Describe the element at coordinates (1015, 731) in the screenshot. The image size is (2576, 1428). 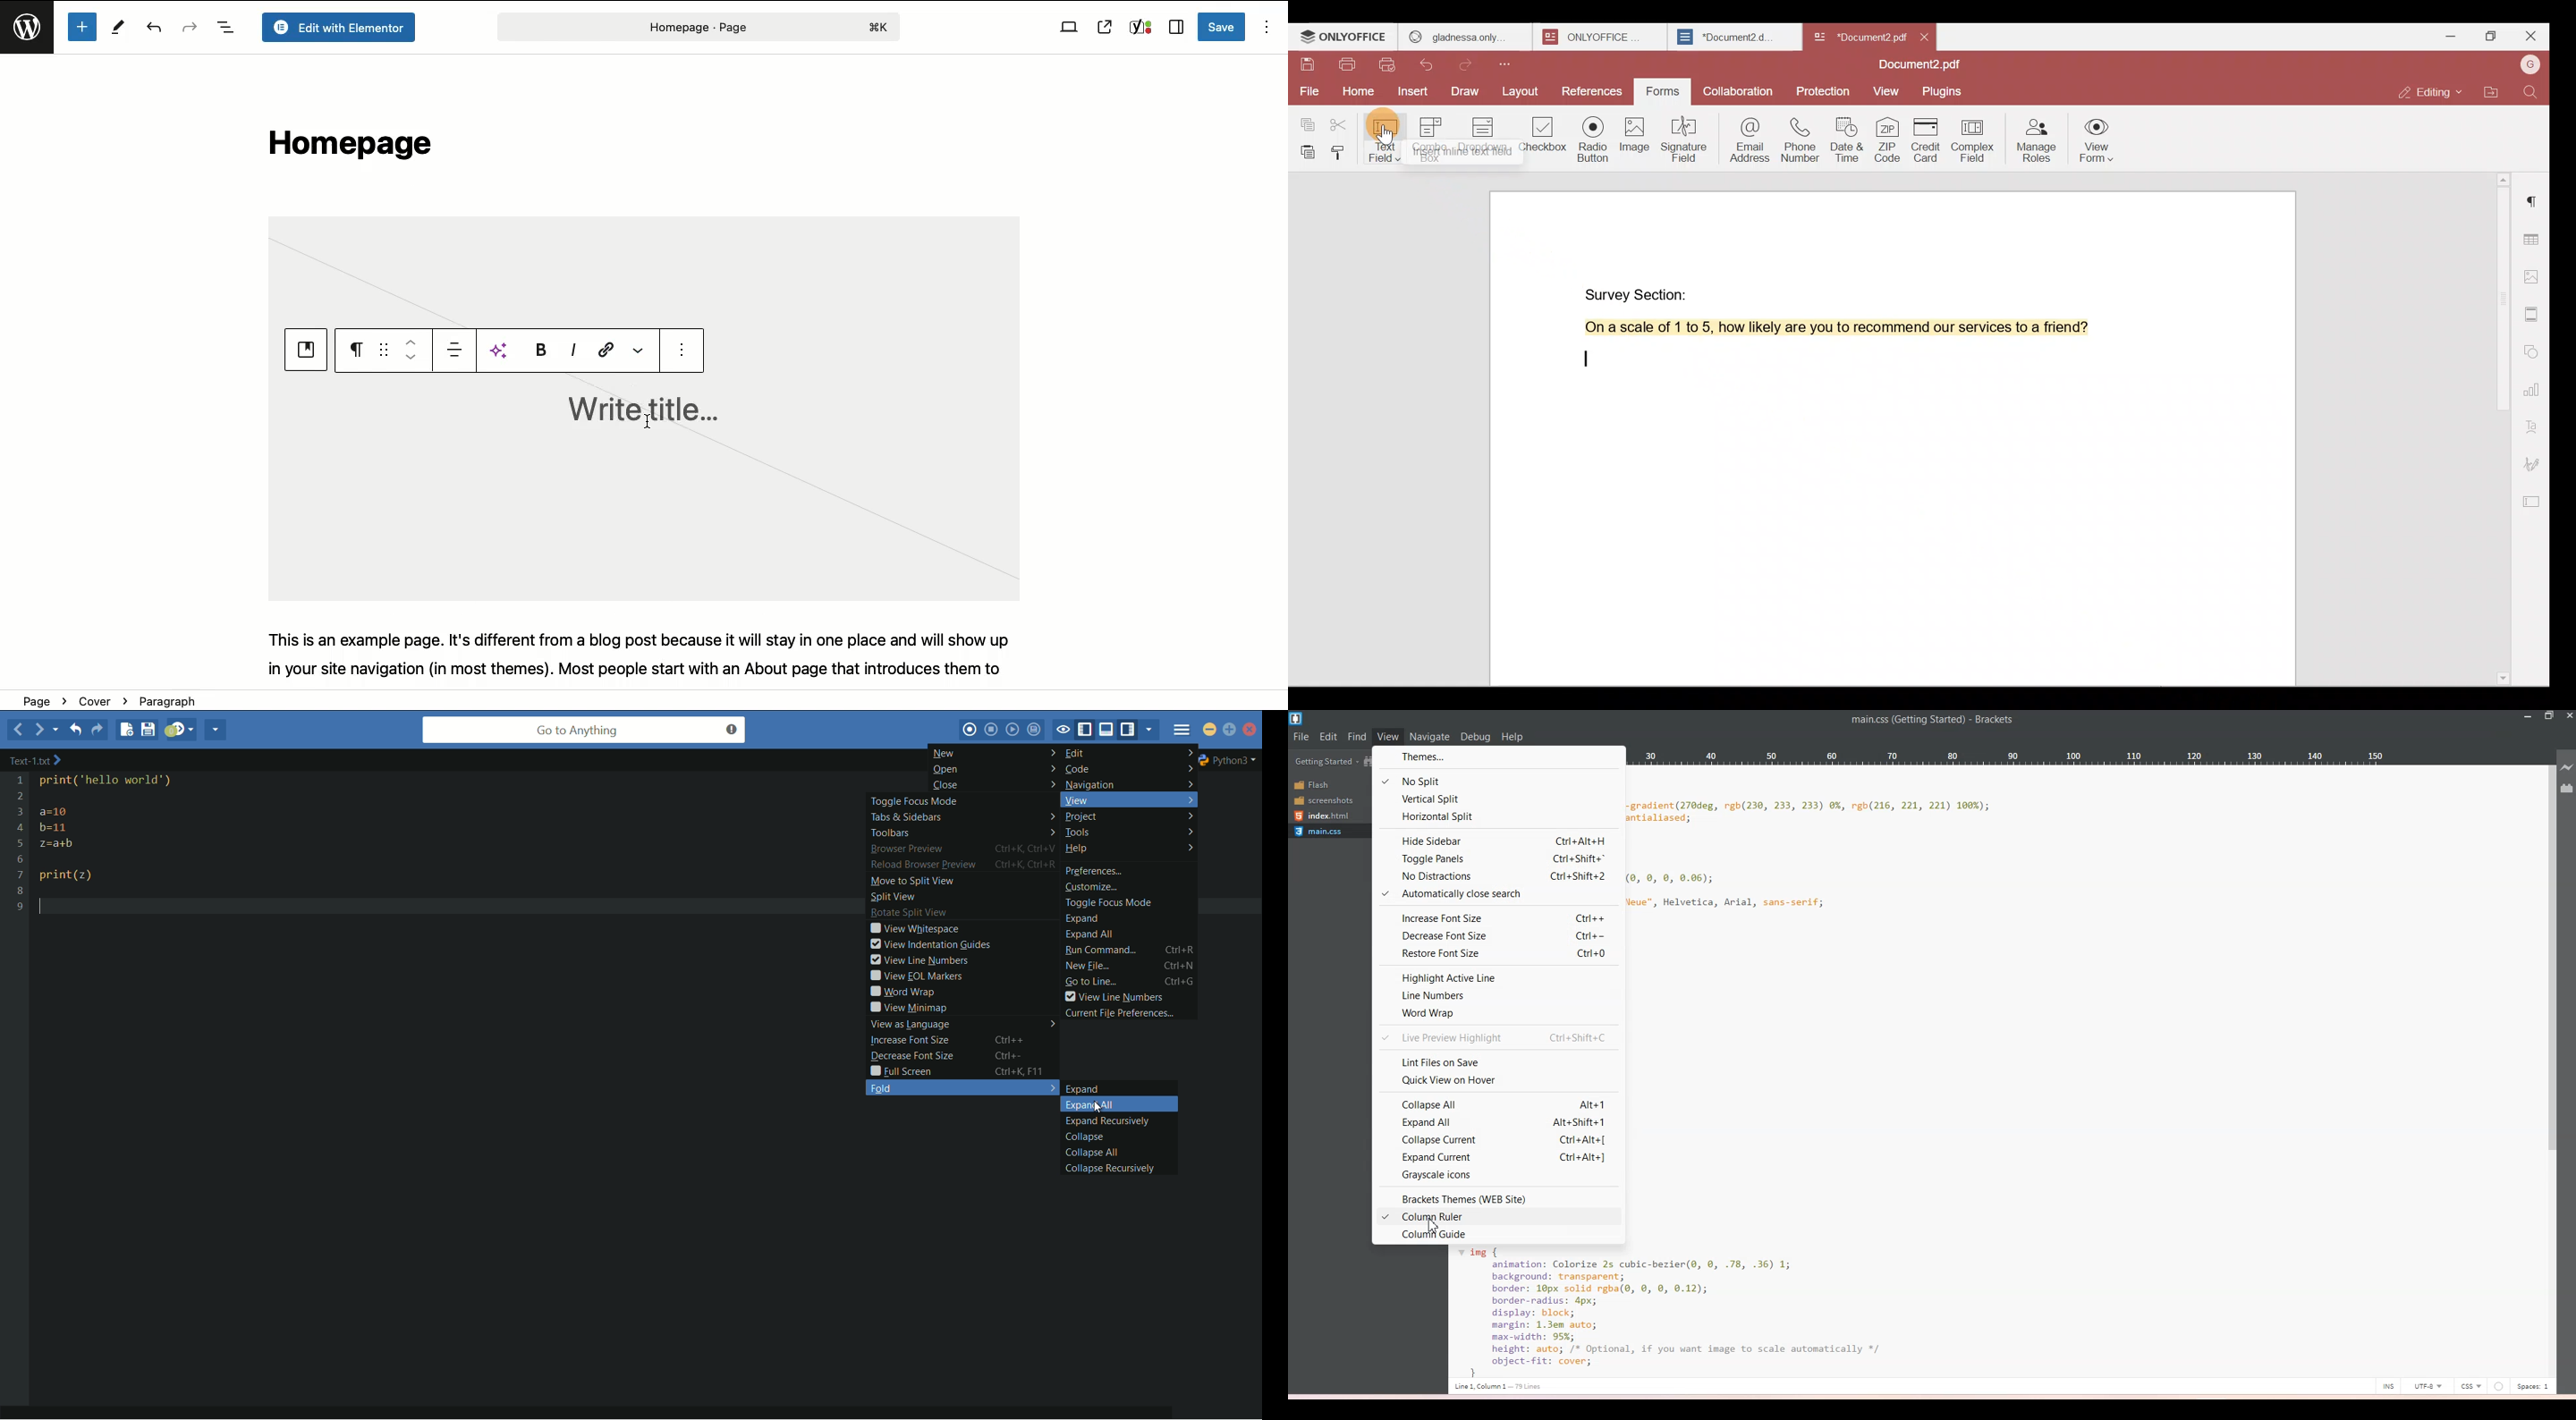
I see `play last macro` at that location.